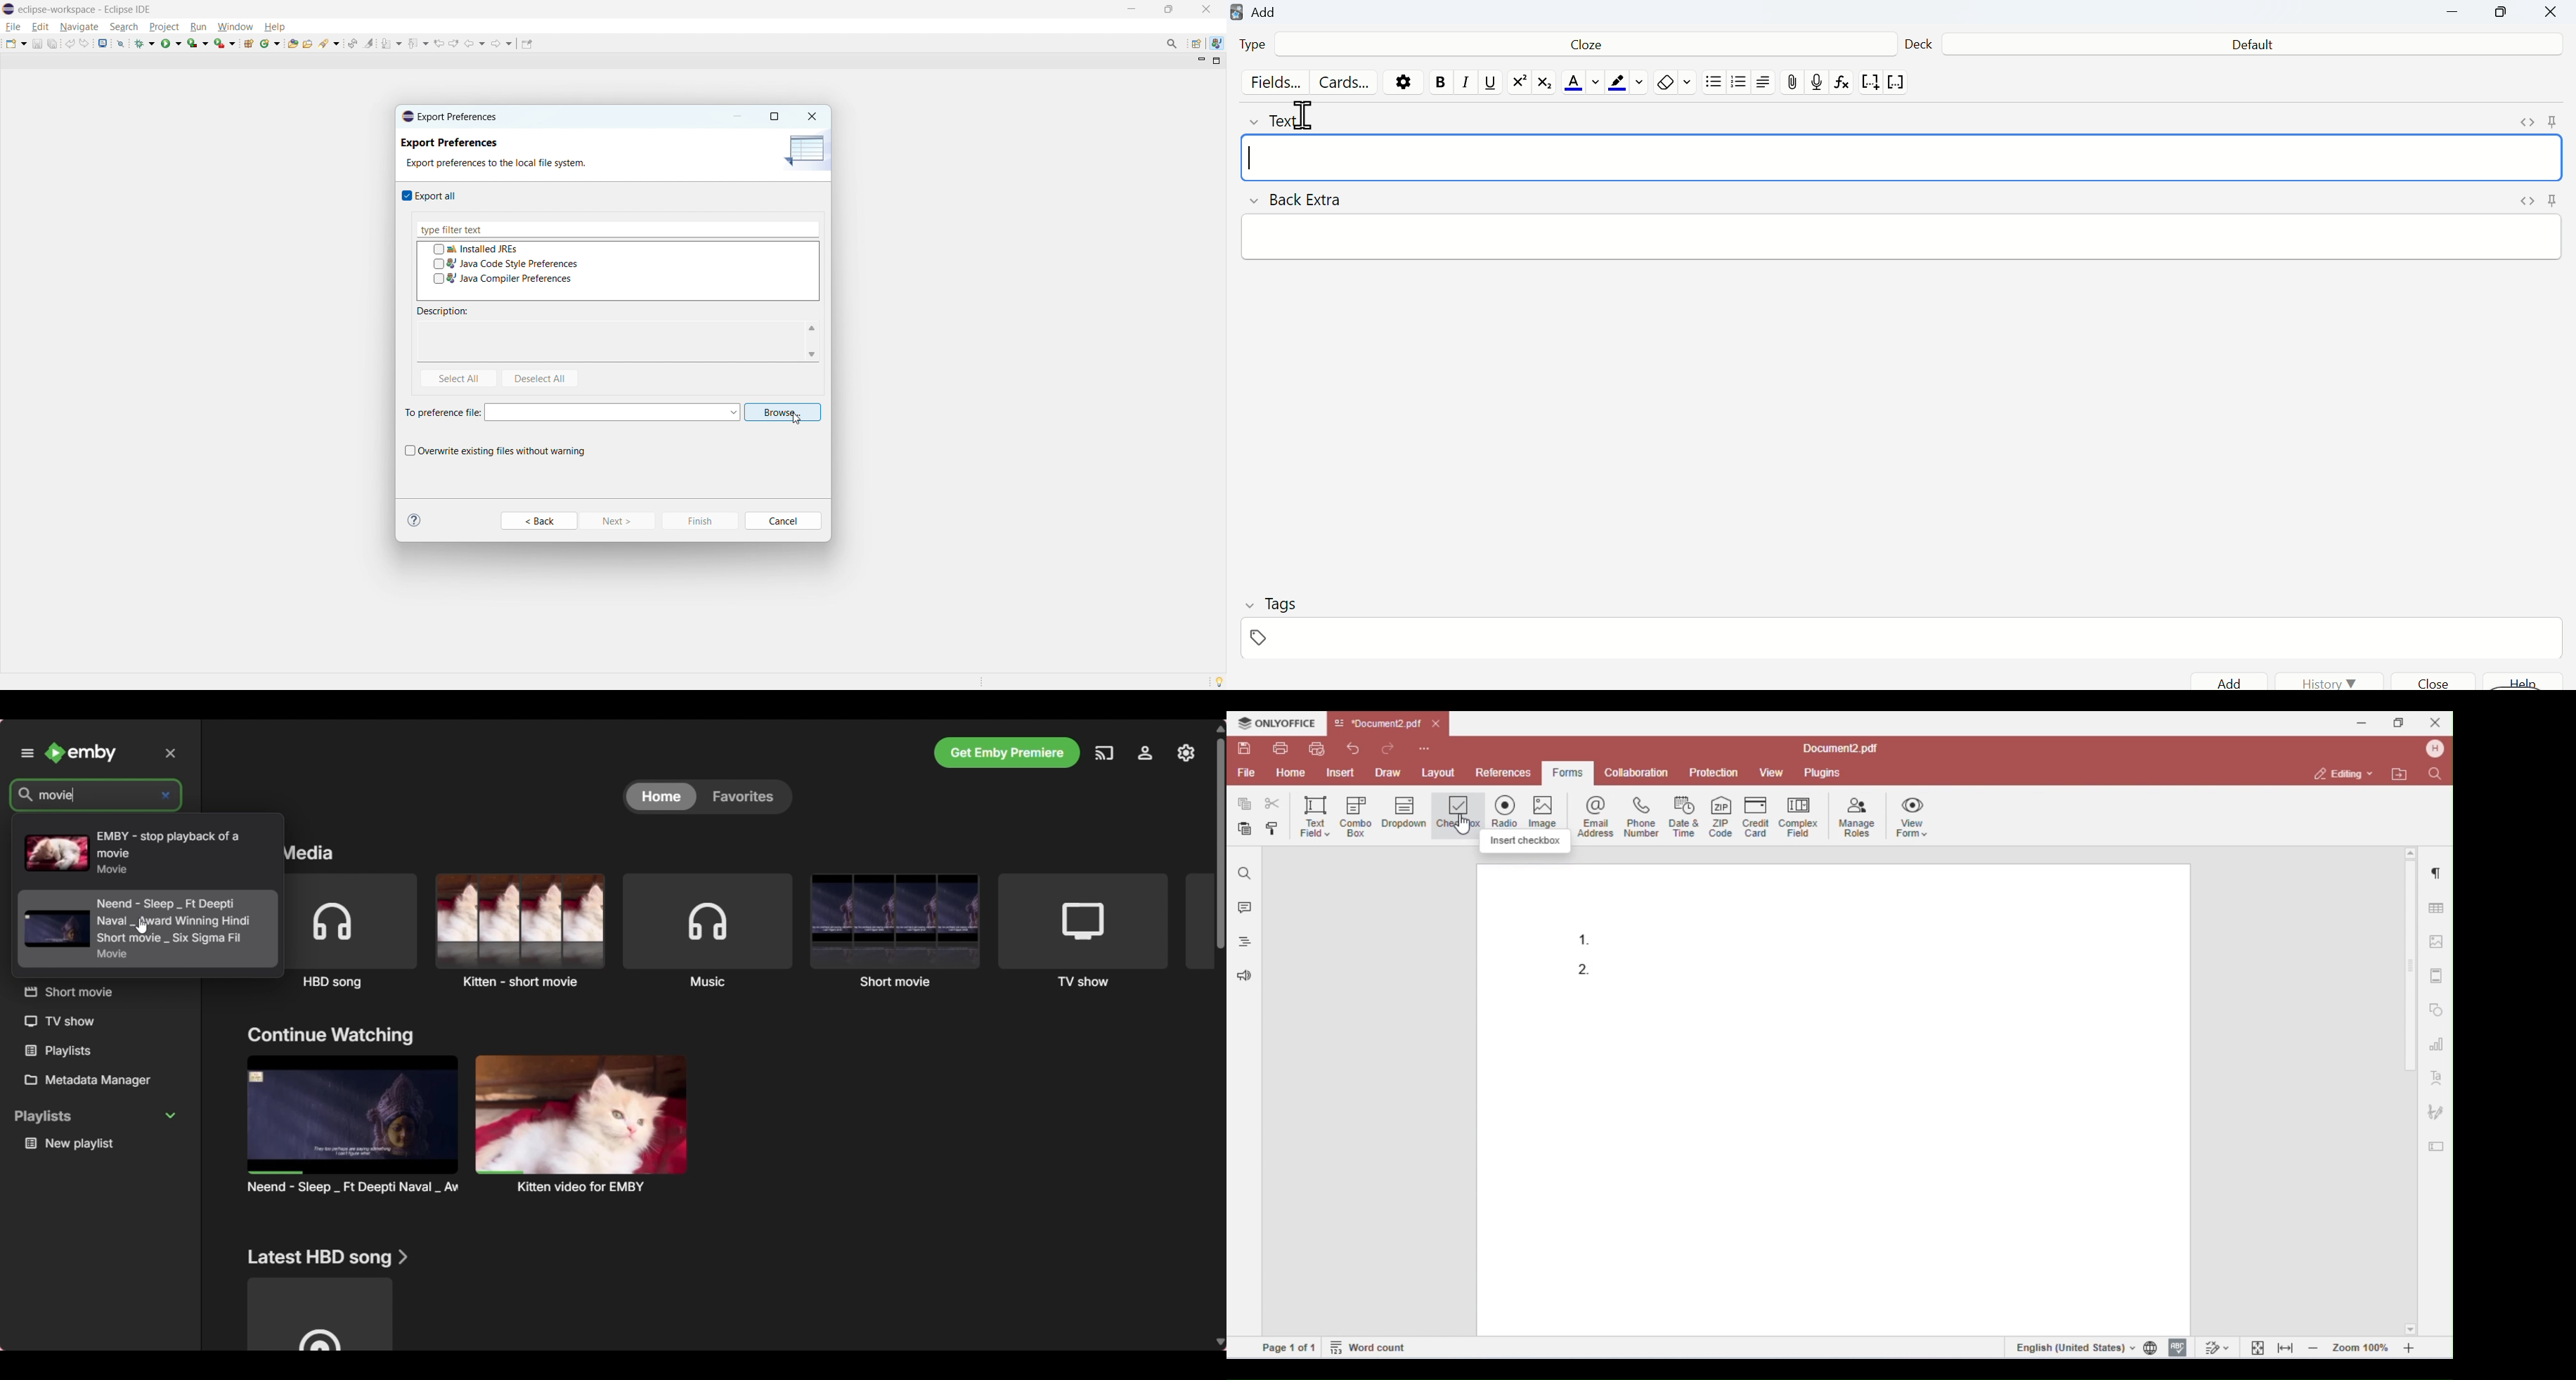  I want to click on Delete inputs, so click(171, 753).